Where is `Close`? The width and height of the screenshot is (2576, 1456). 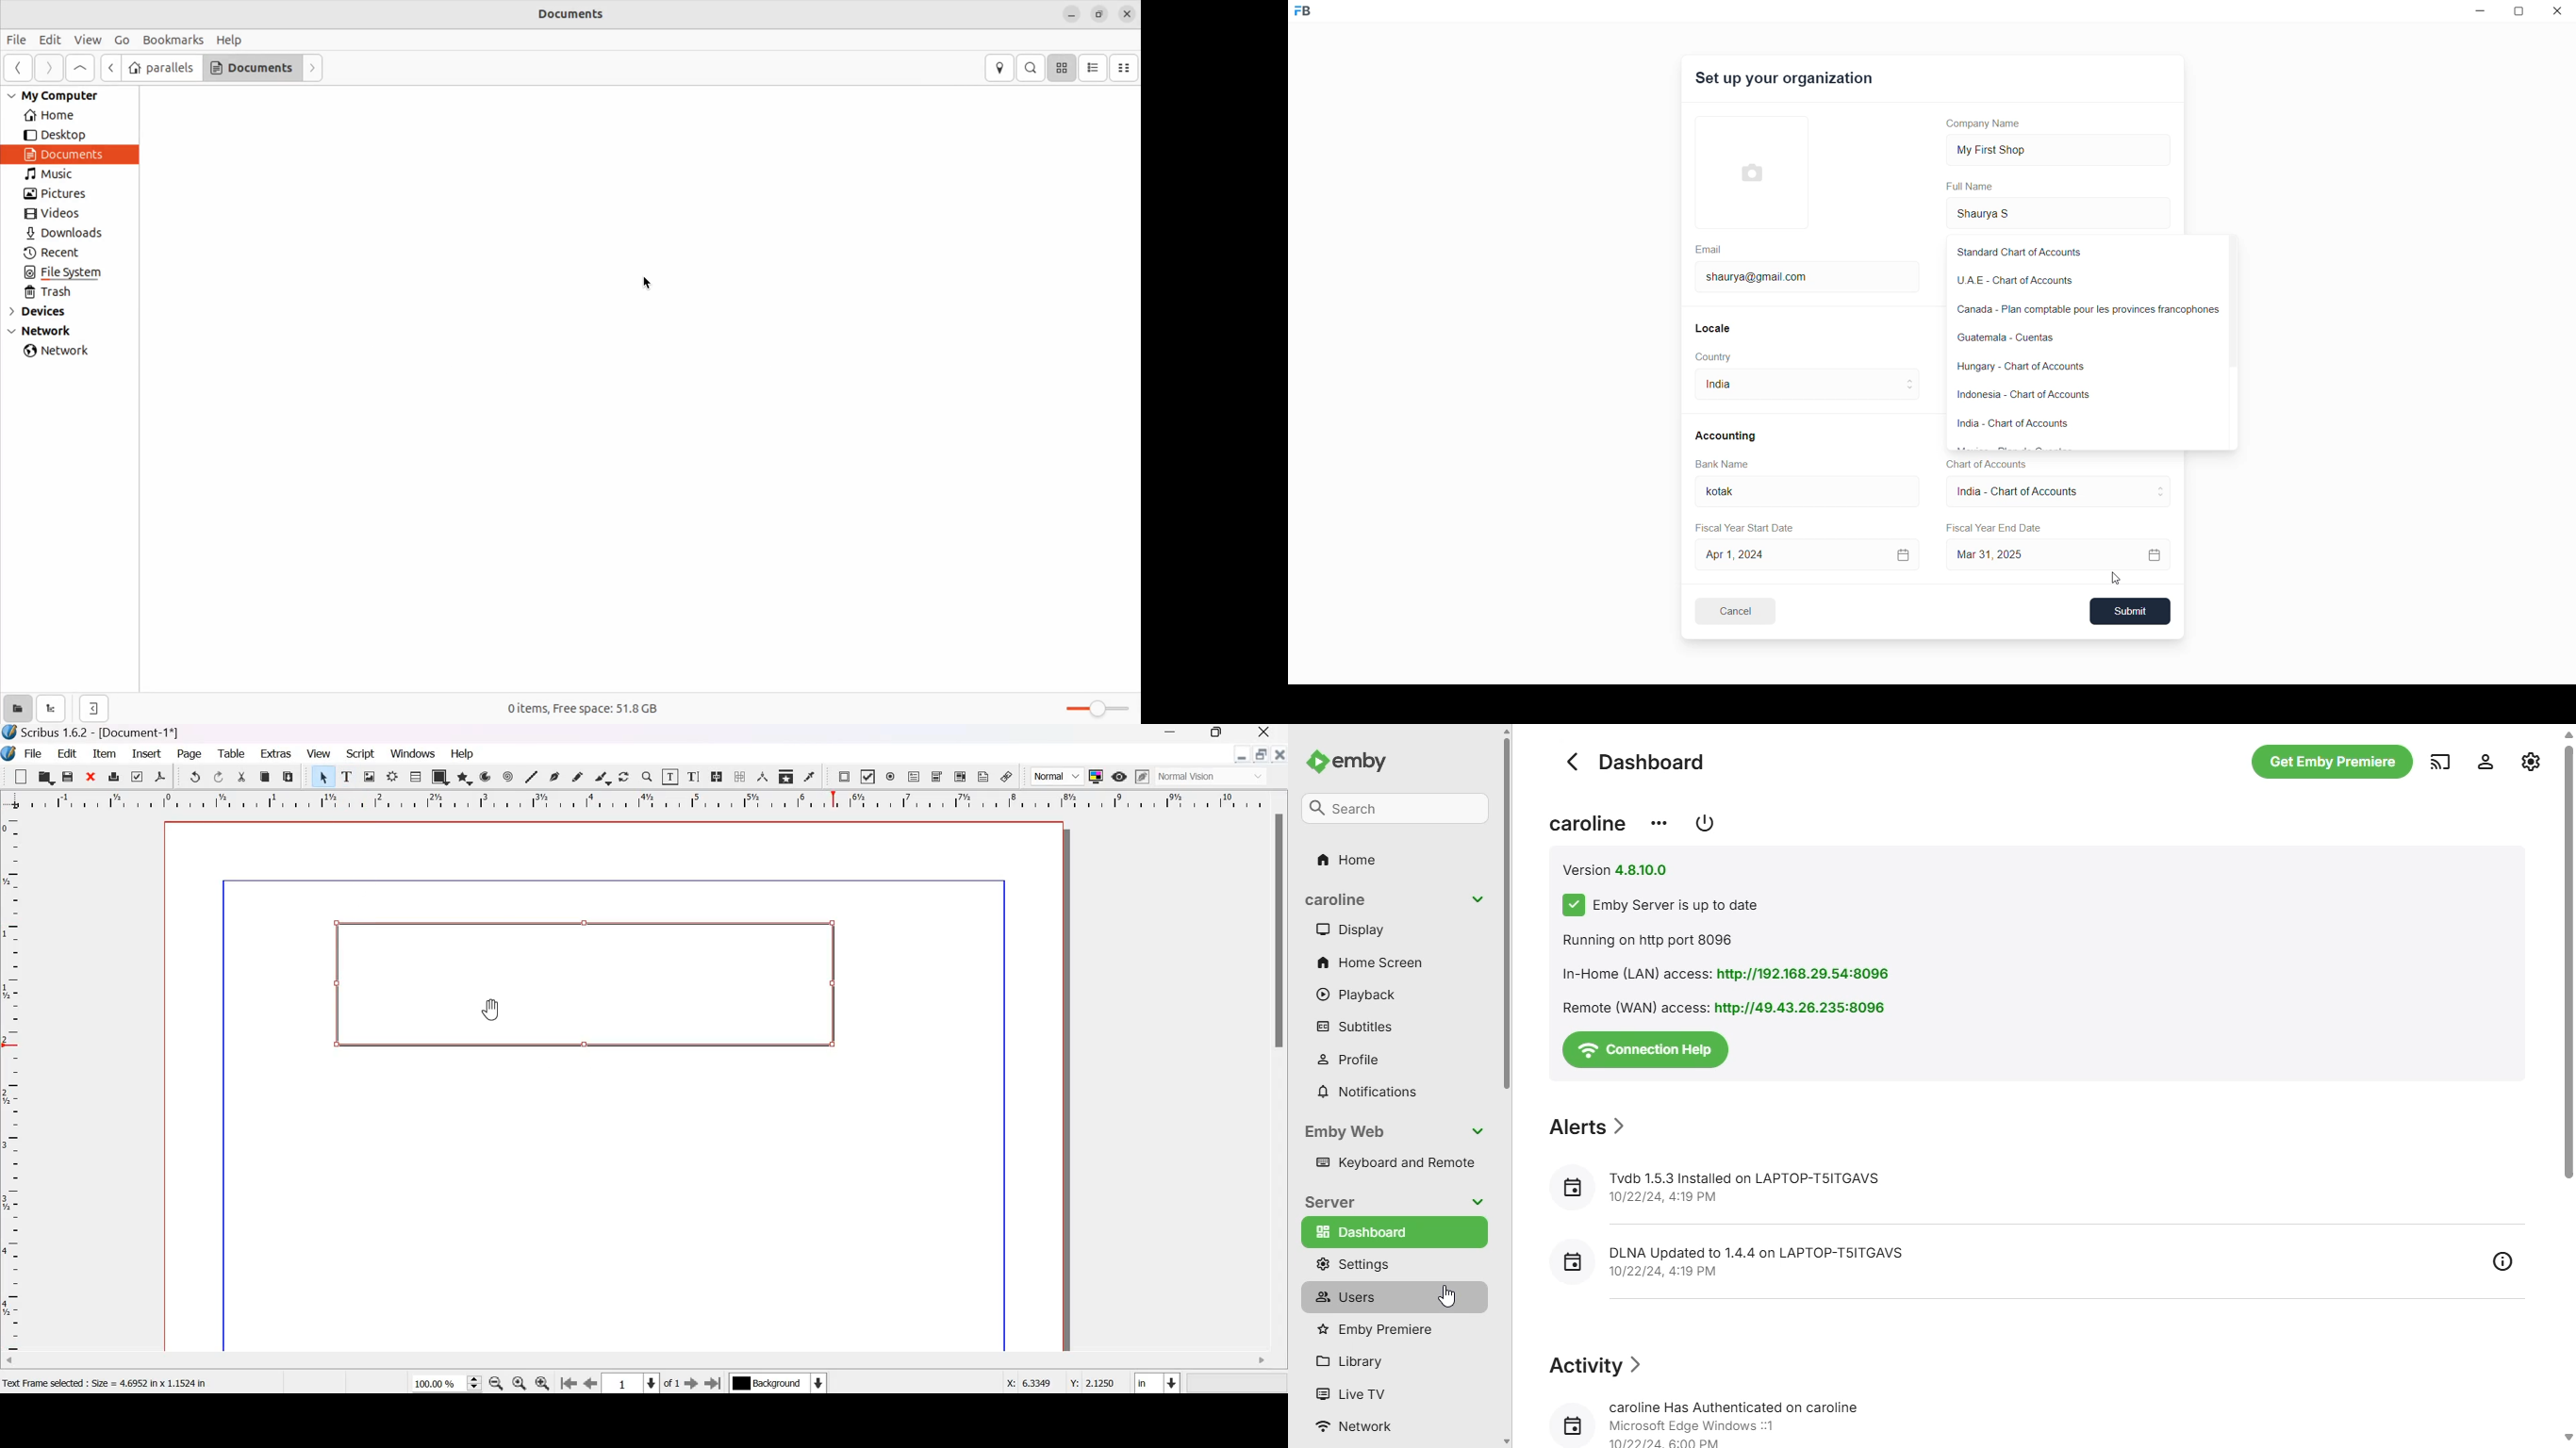
Close is located at coordinates (1265, 733).